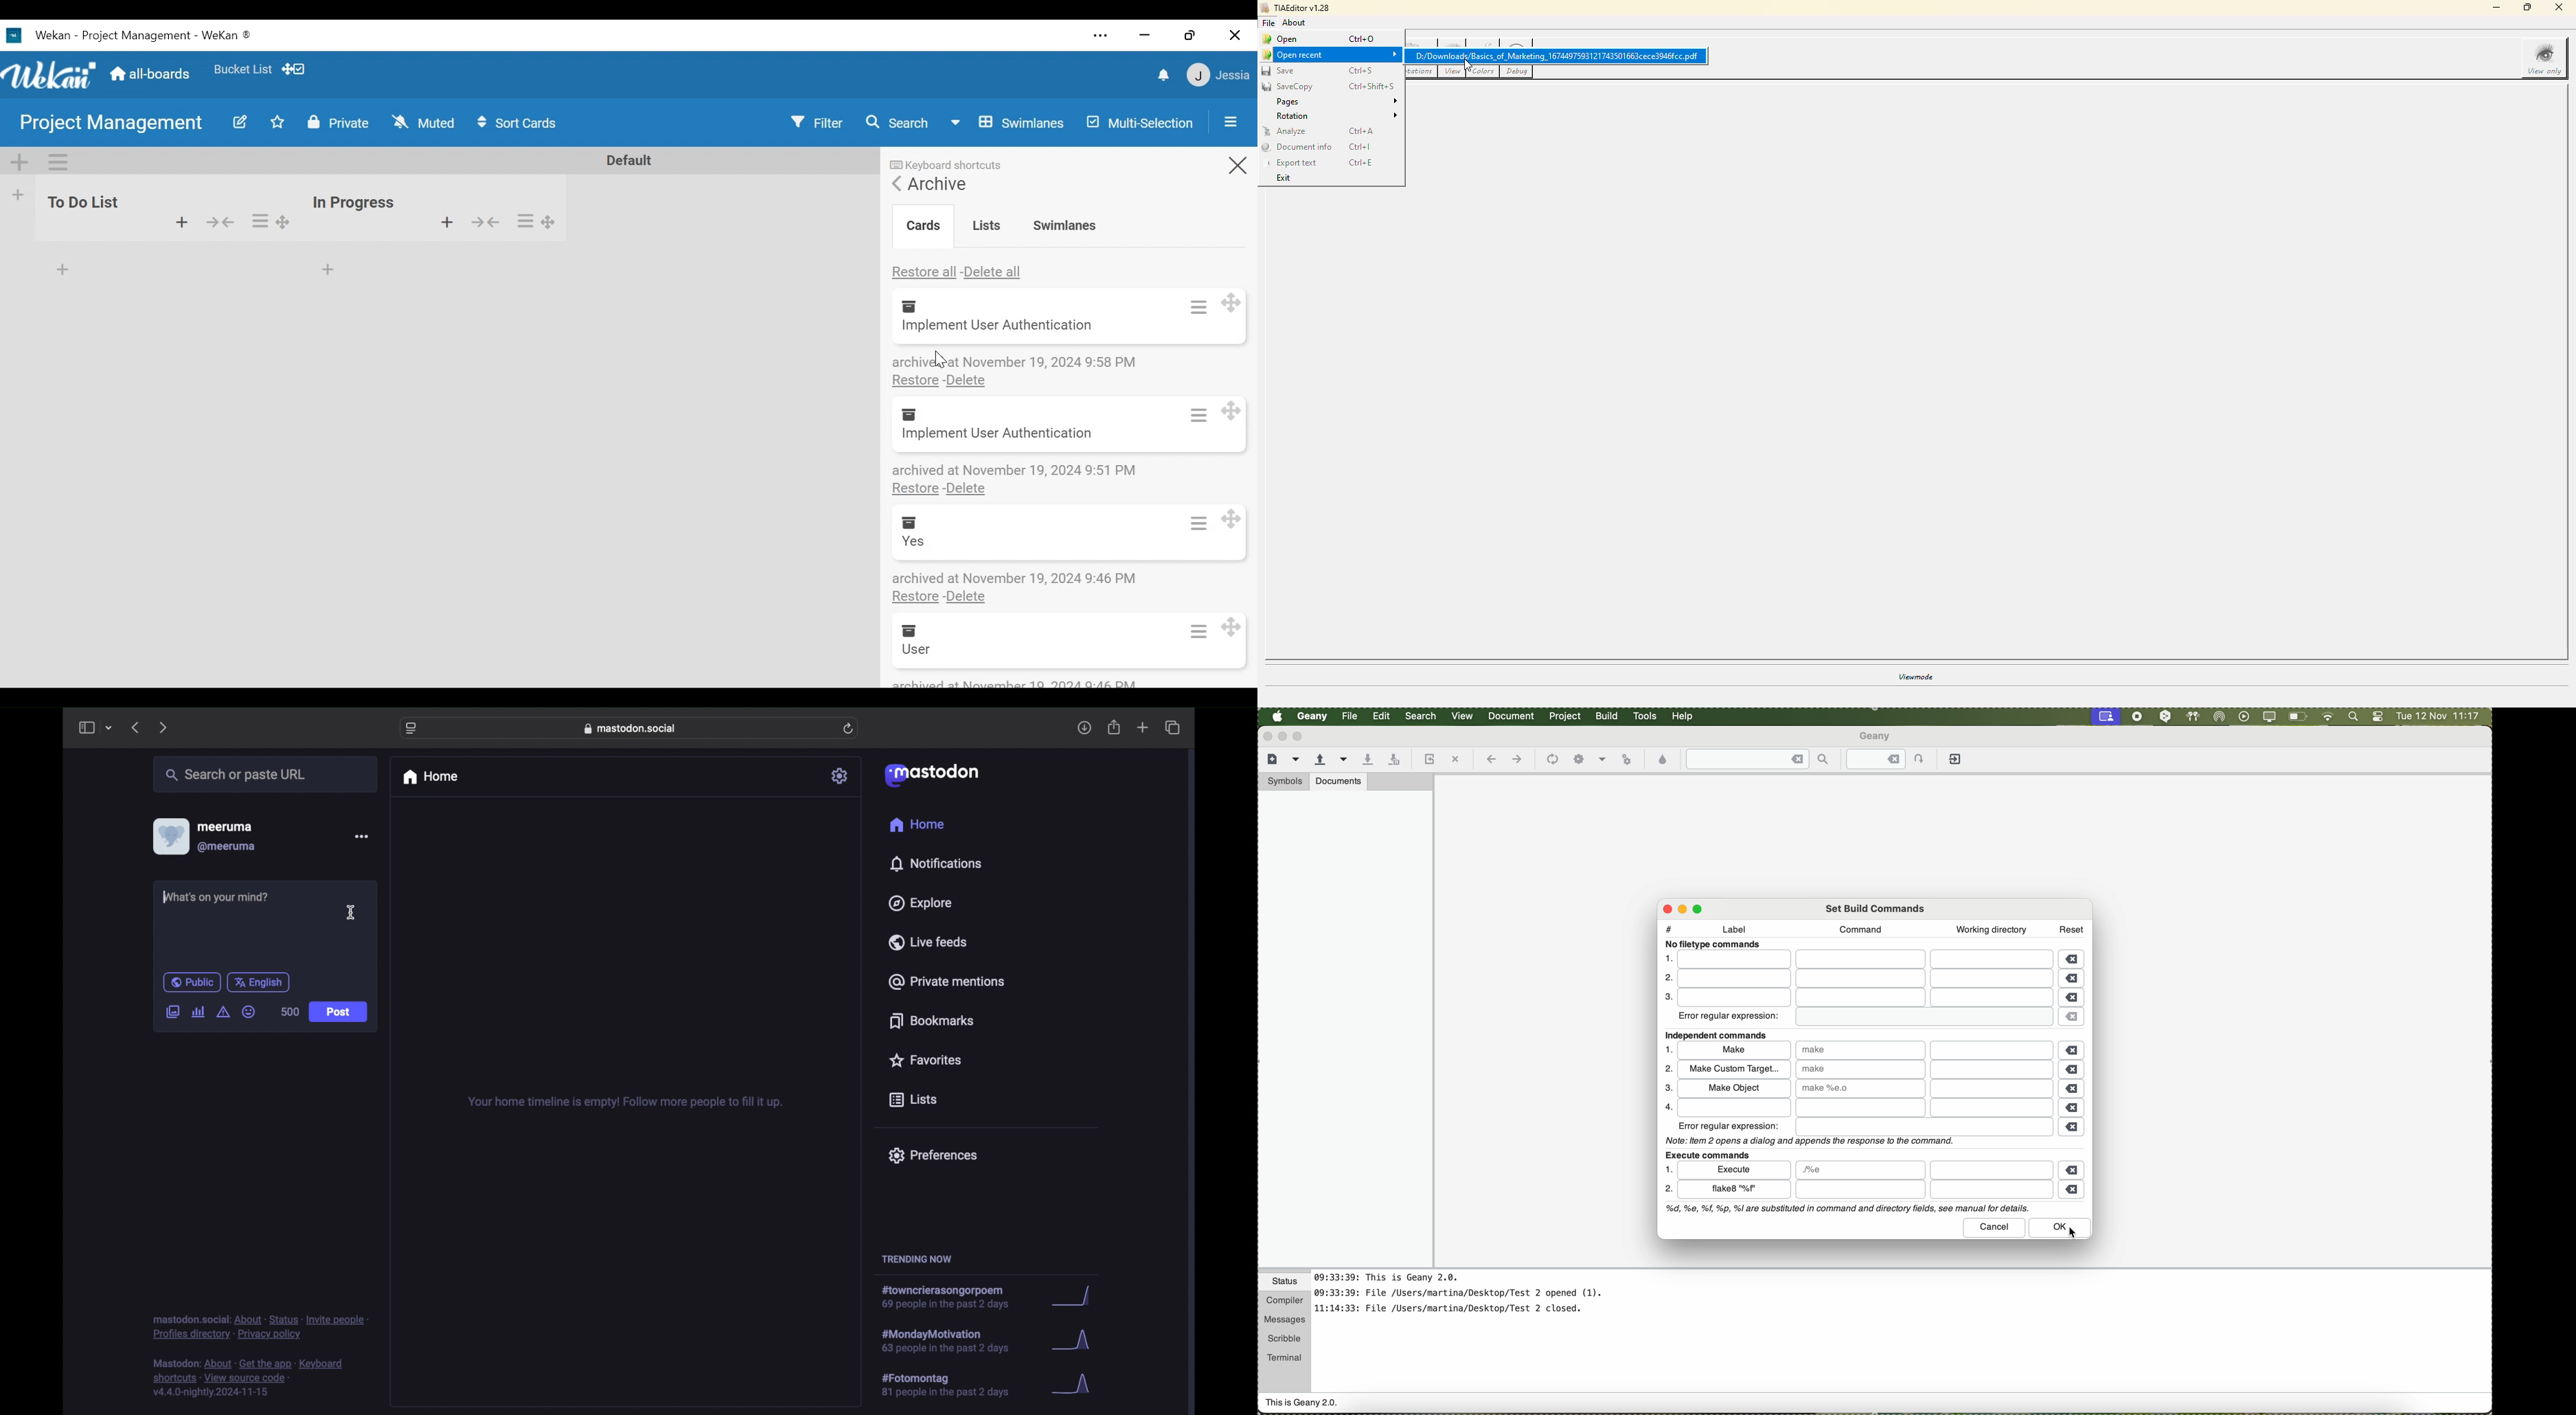  Describe the element at coordinates (1227, 121) in the screenshot. I see `Open/Close Sidebar` at that location.